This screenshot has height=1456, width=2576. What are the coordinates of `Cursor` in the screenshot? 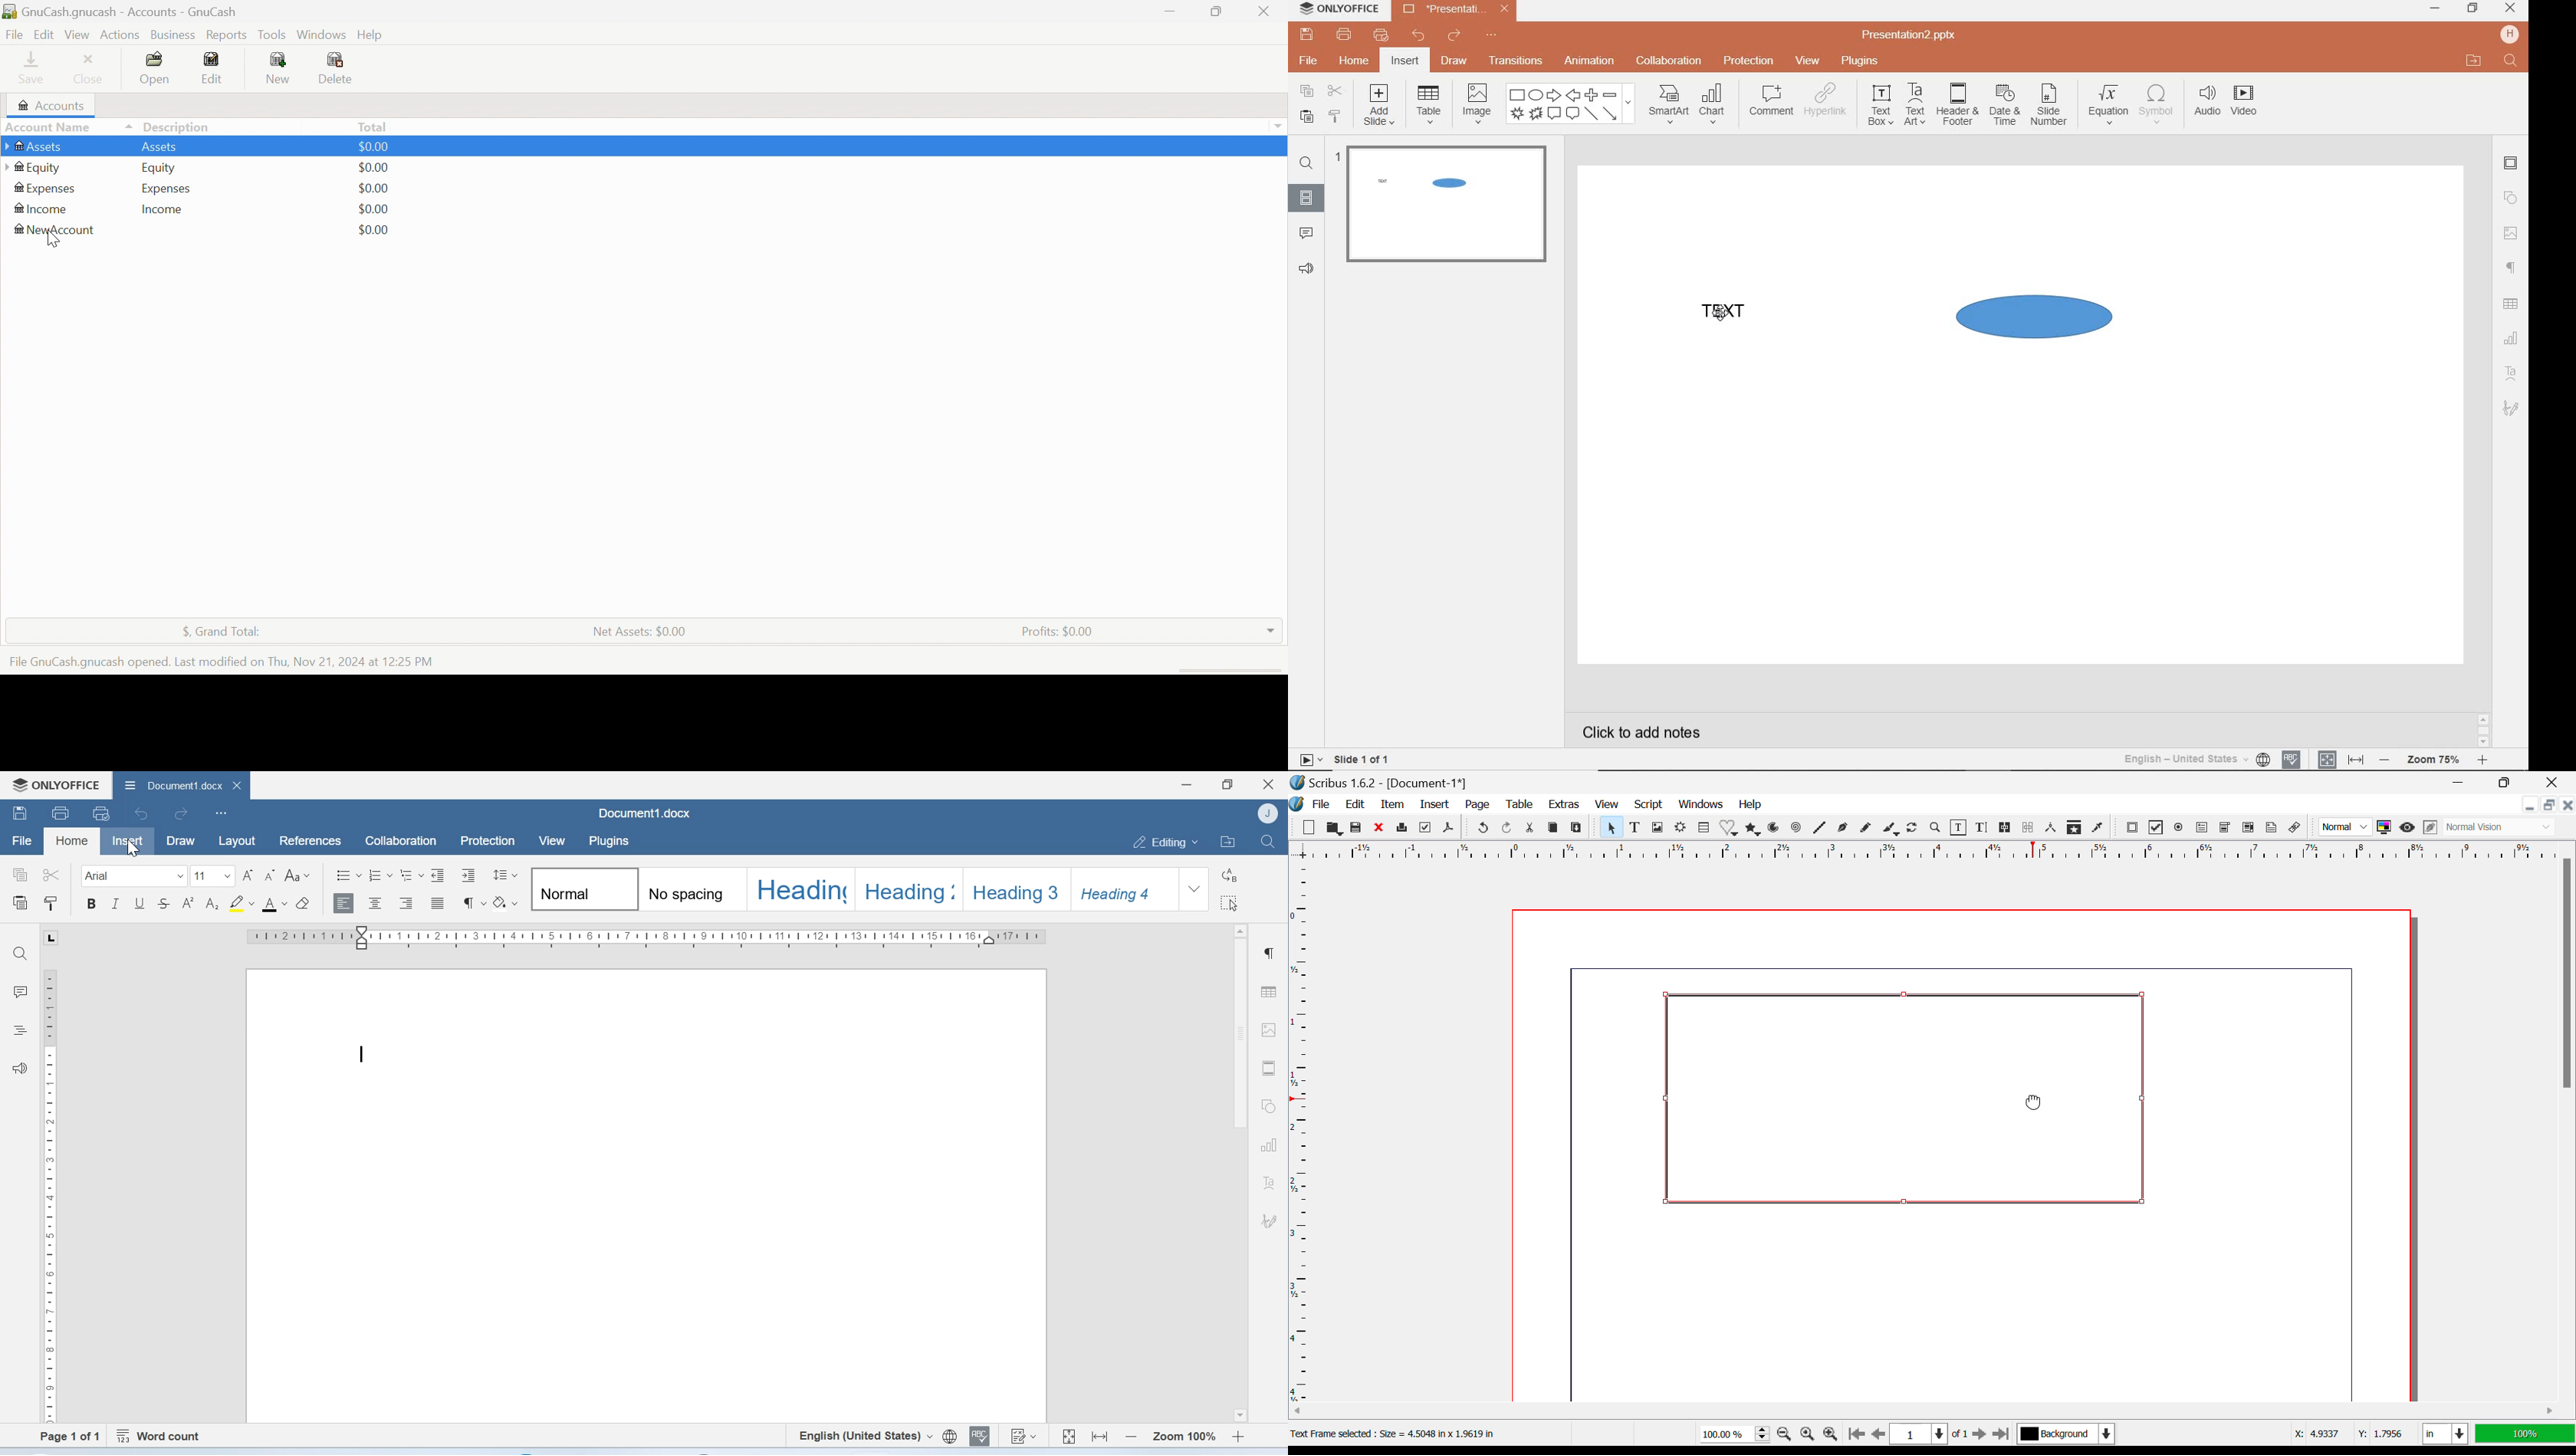 It's located at (135, 851).